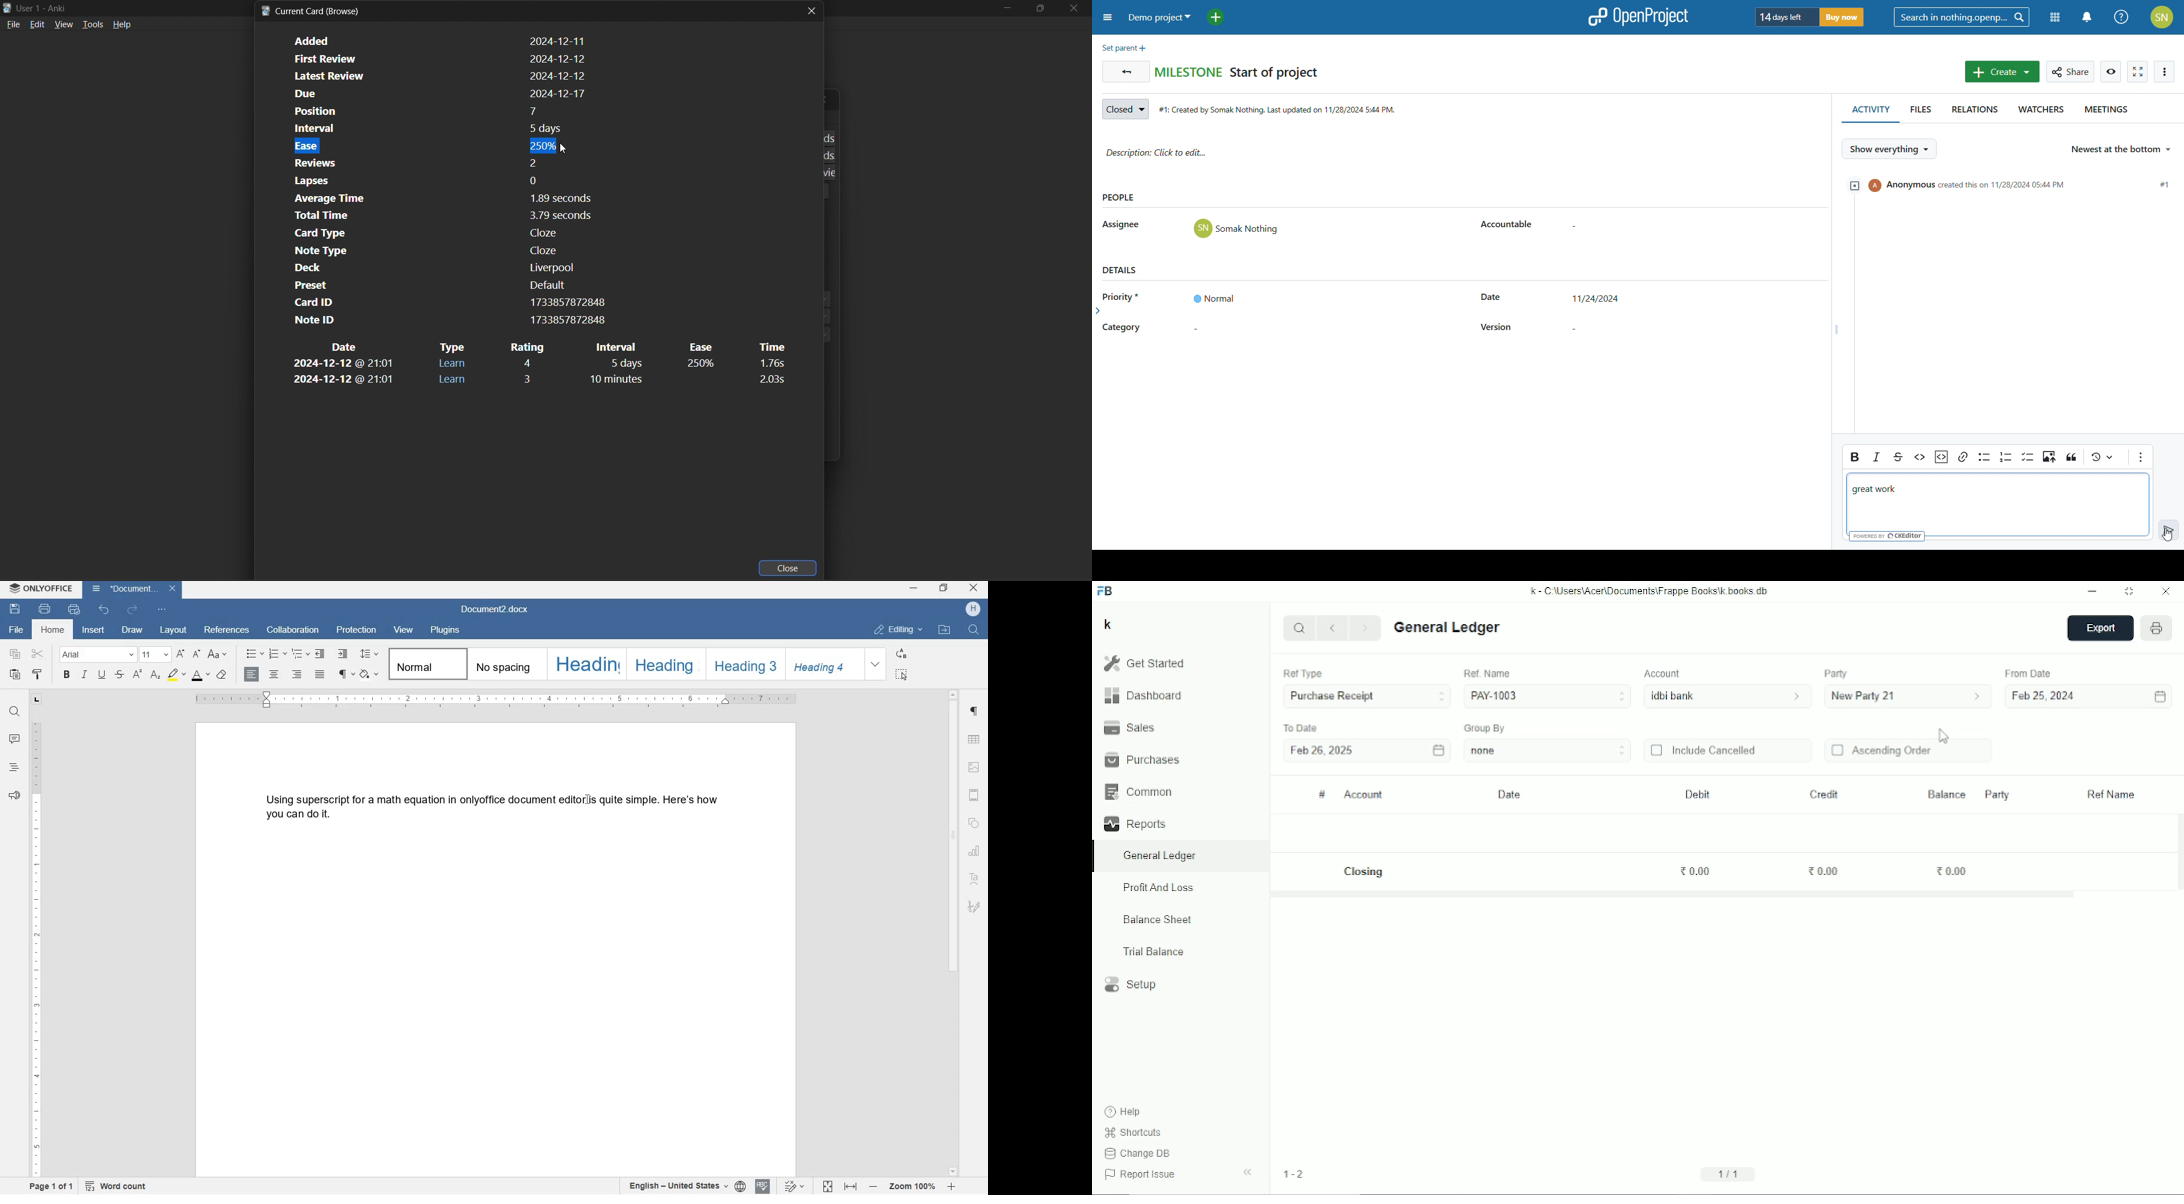 The image size is (2184, 1204). What do you see at coordinates (1597, 327) in the screenshot?
I see `set version` at bounding box center [1597, 327].